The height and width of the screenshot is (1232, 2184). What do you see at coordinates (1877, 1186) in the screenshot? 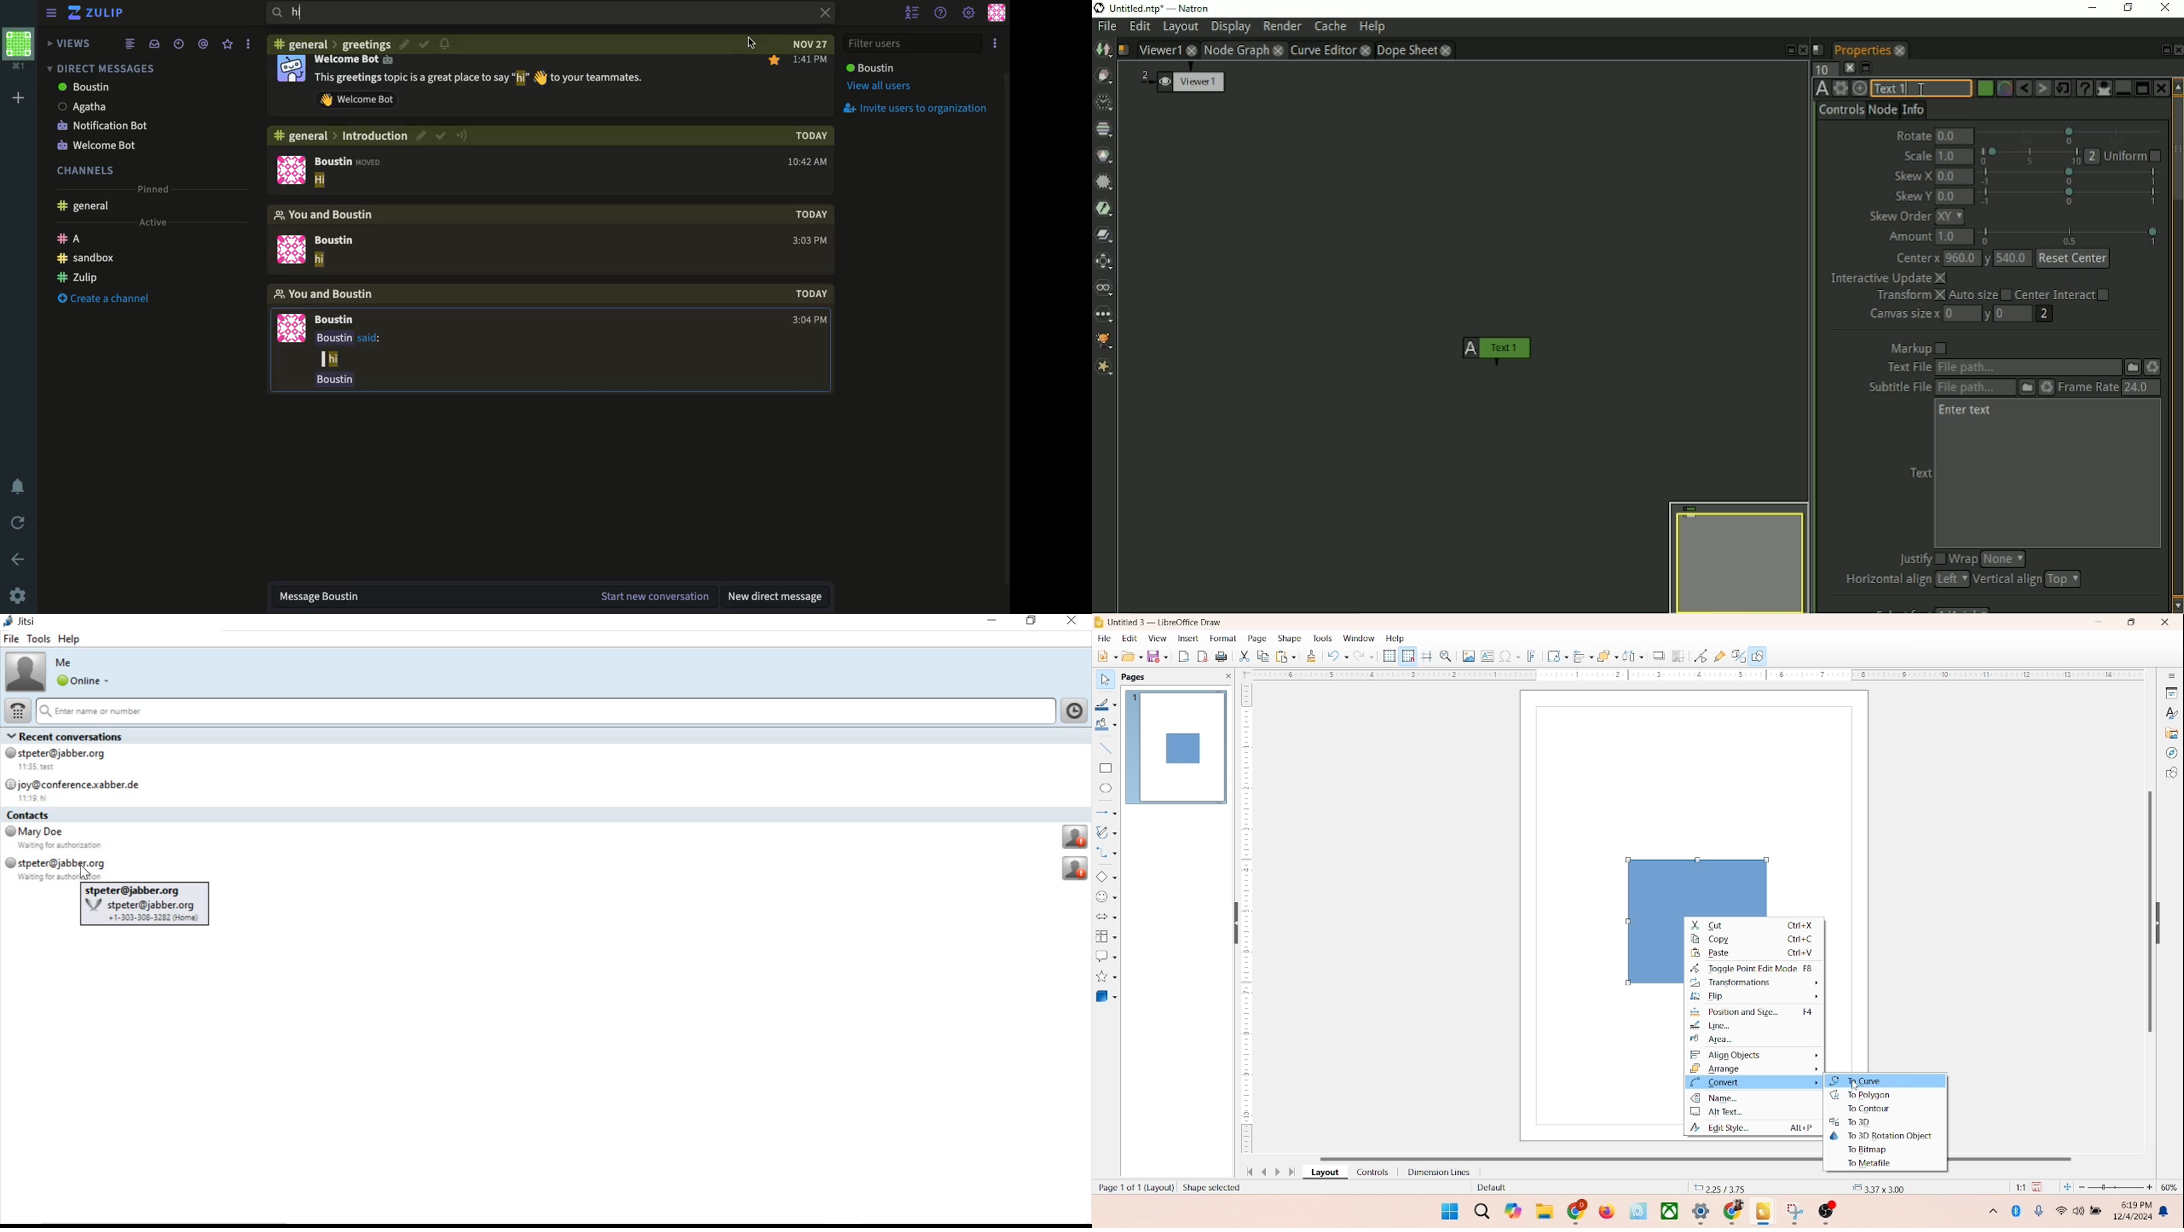
I see `anchor point` at bounding box center [1877, 1186].